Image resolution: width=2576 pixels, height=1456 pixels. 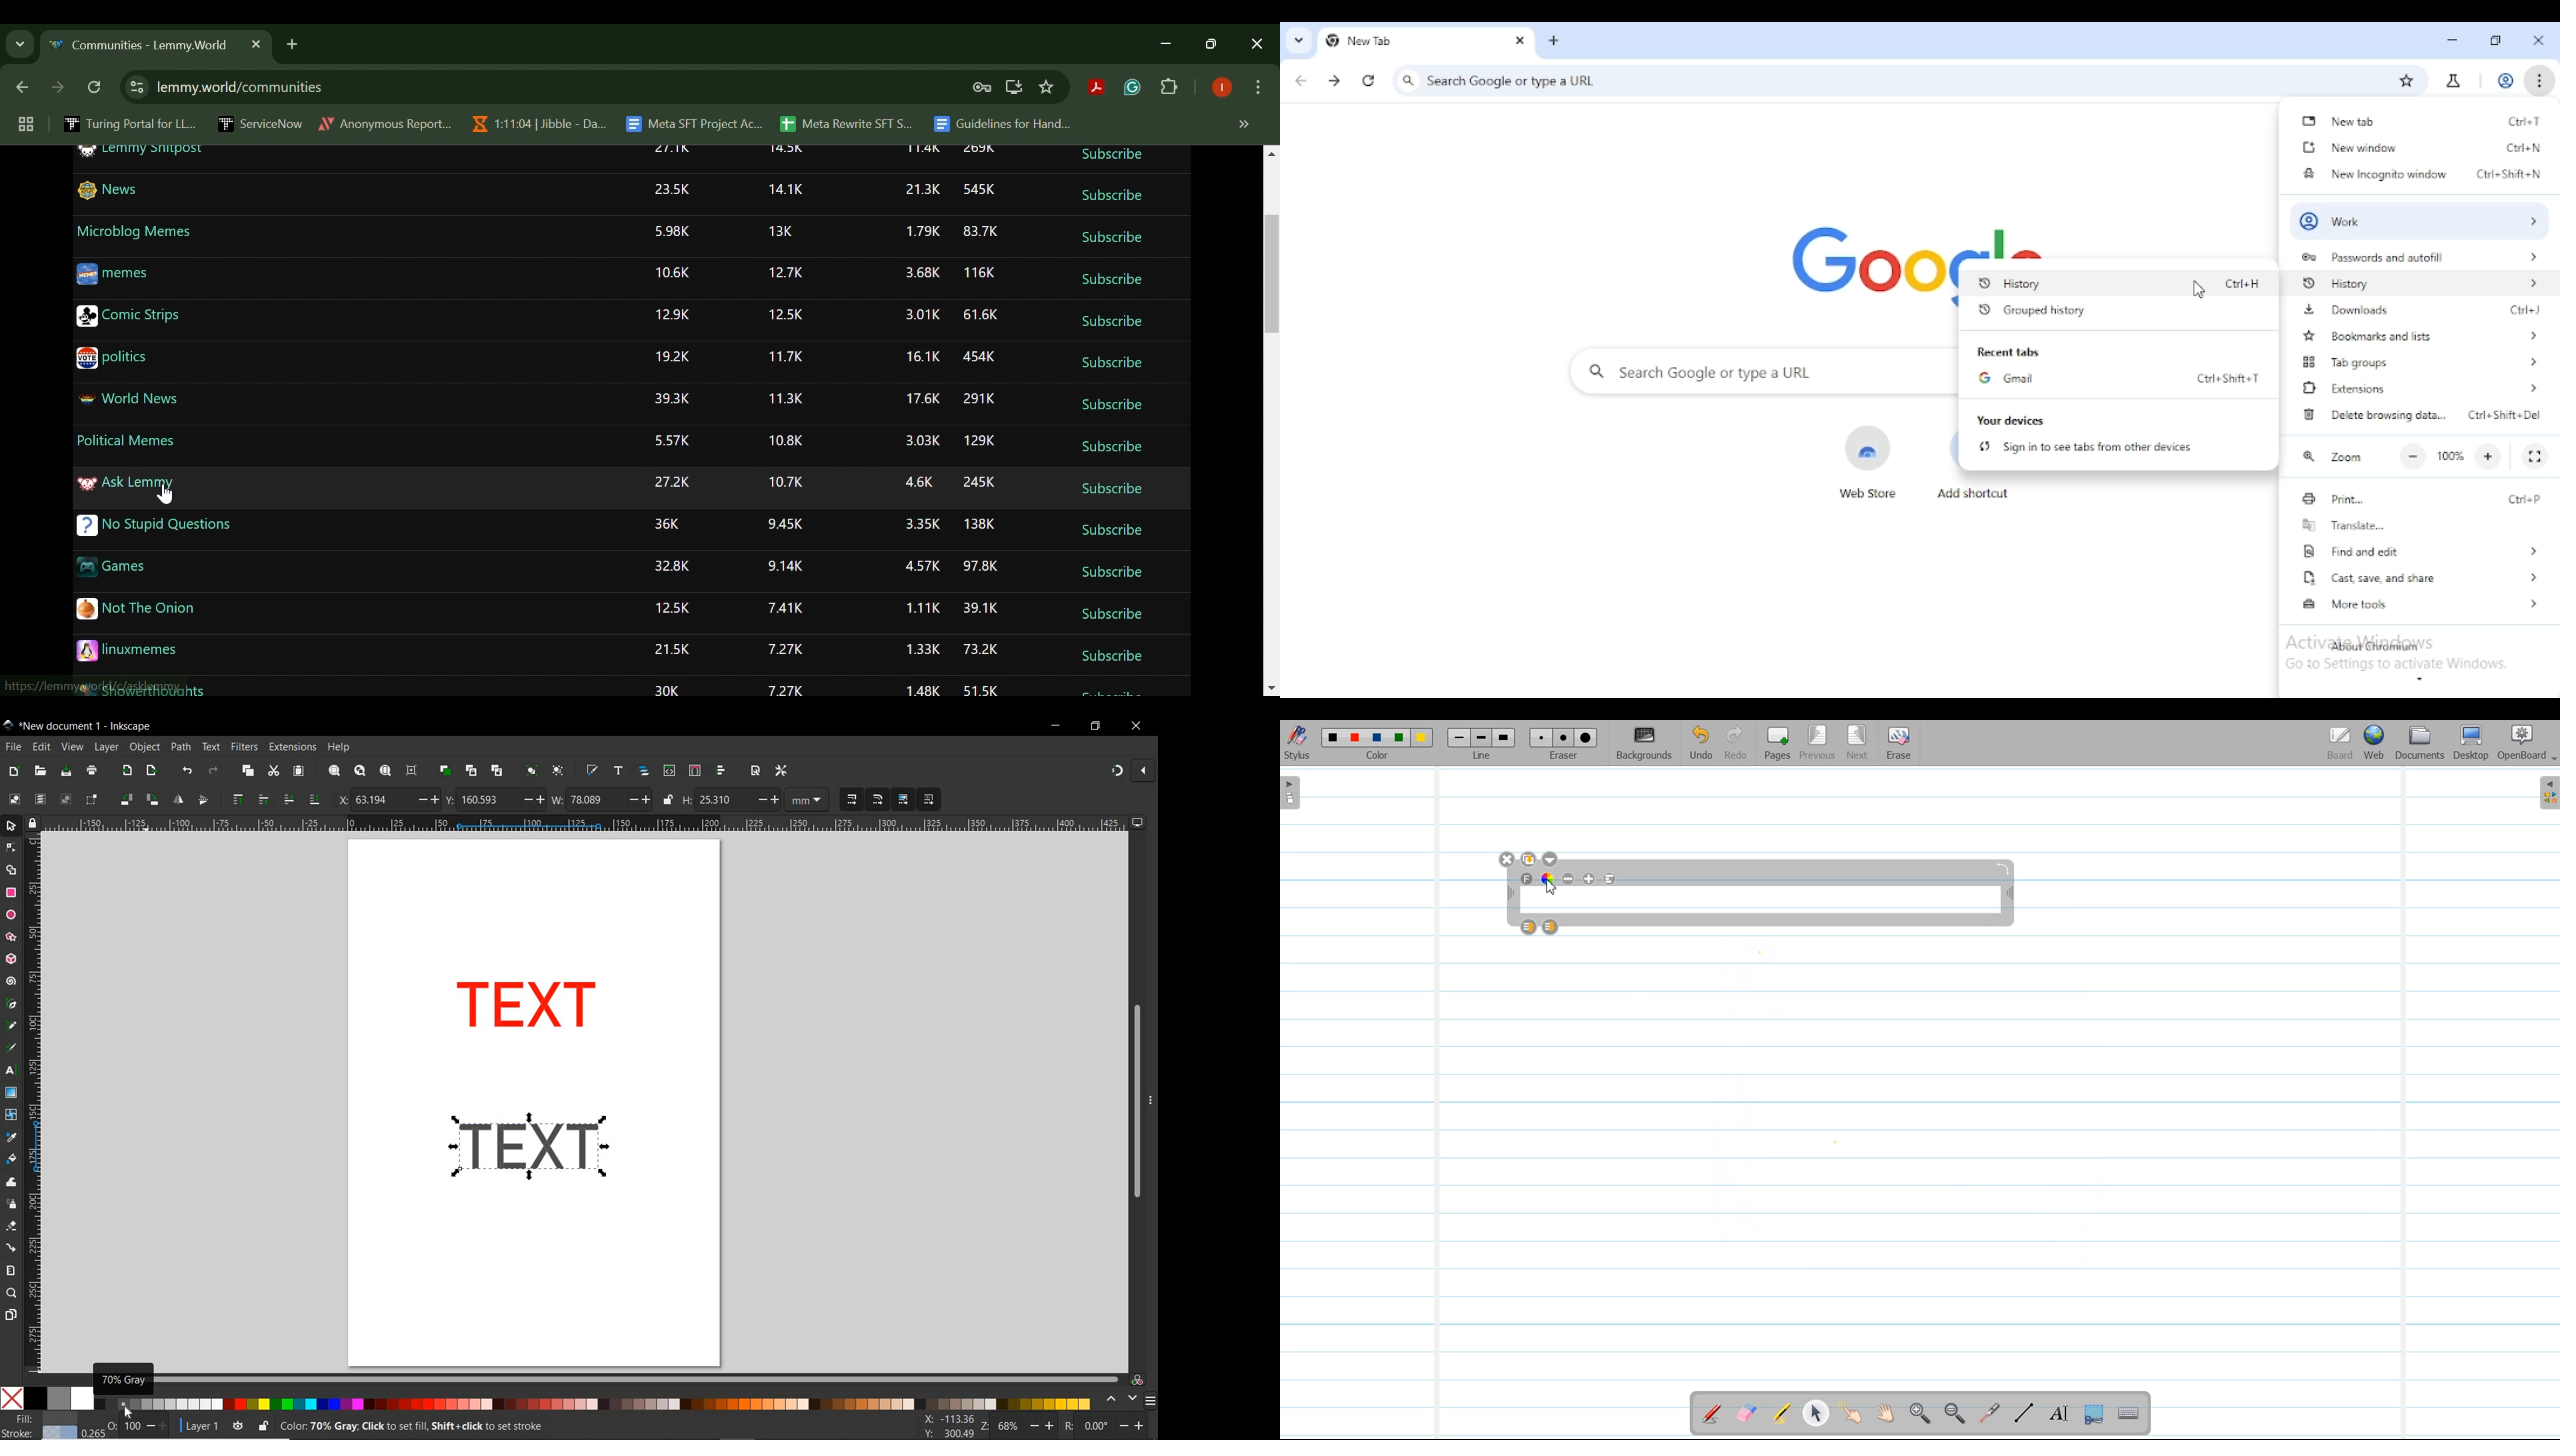 What do you see at coordinates (980, 524) in the screenshot?
I see `138K` at bounding box center [980, 524].